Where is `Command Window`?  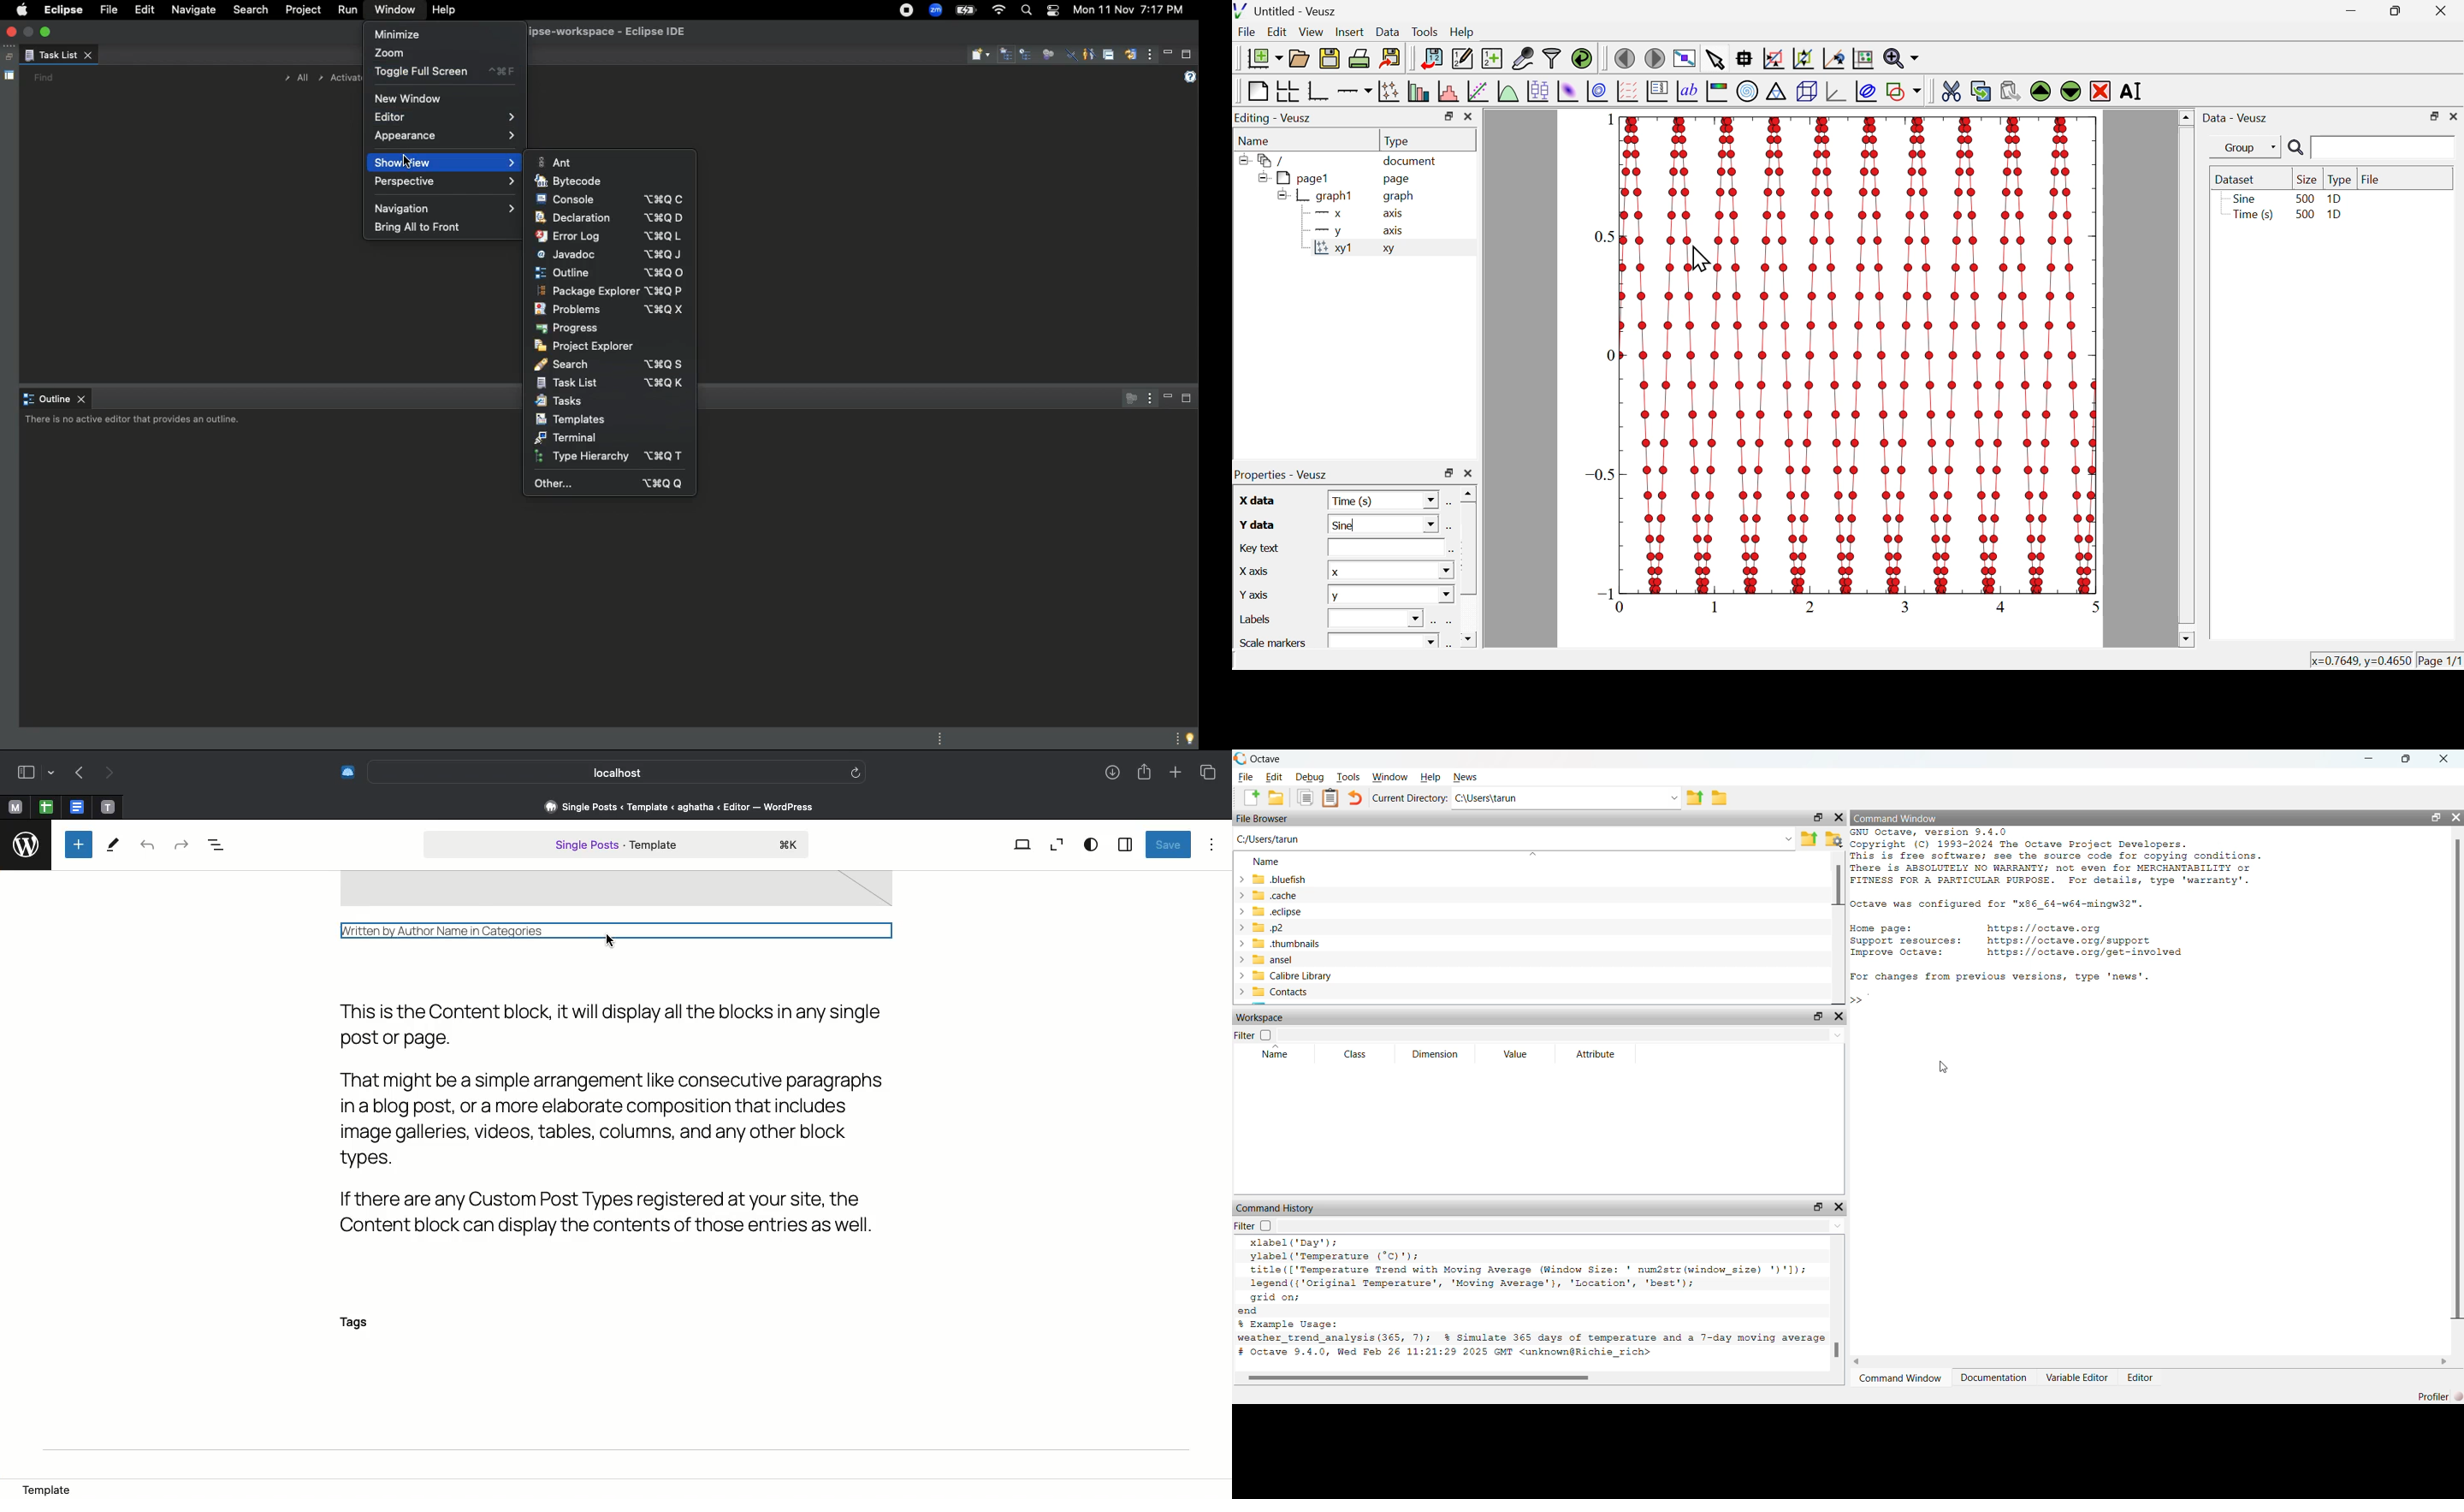
Command Window is located at coordinates (1899, 1377).